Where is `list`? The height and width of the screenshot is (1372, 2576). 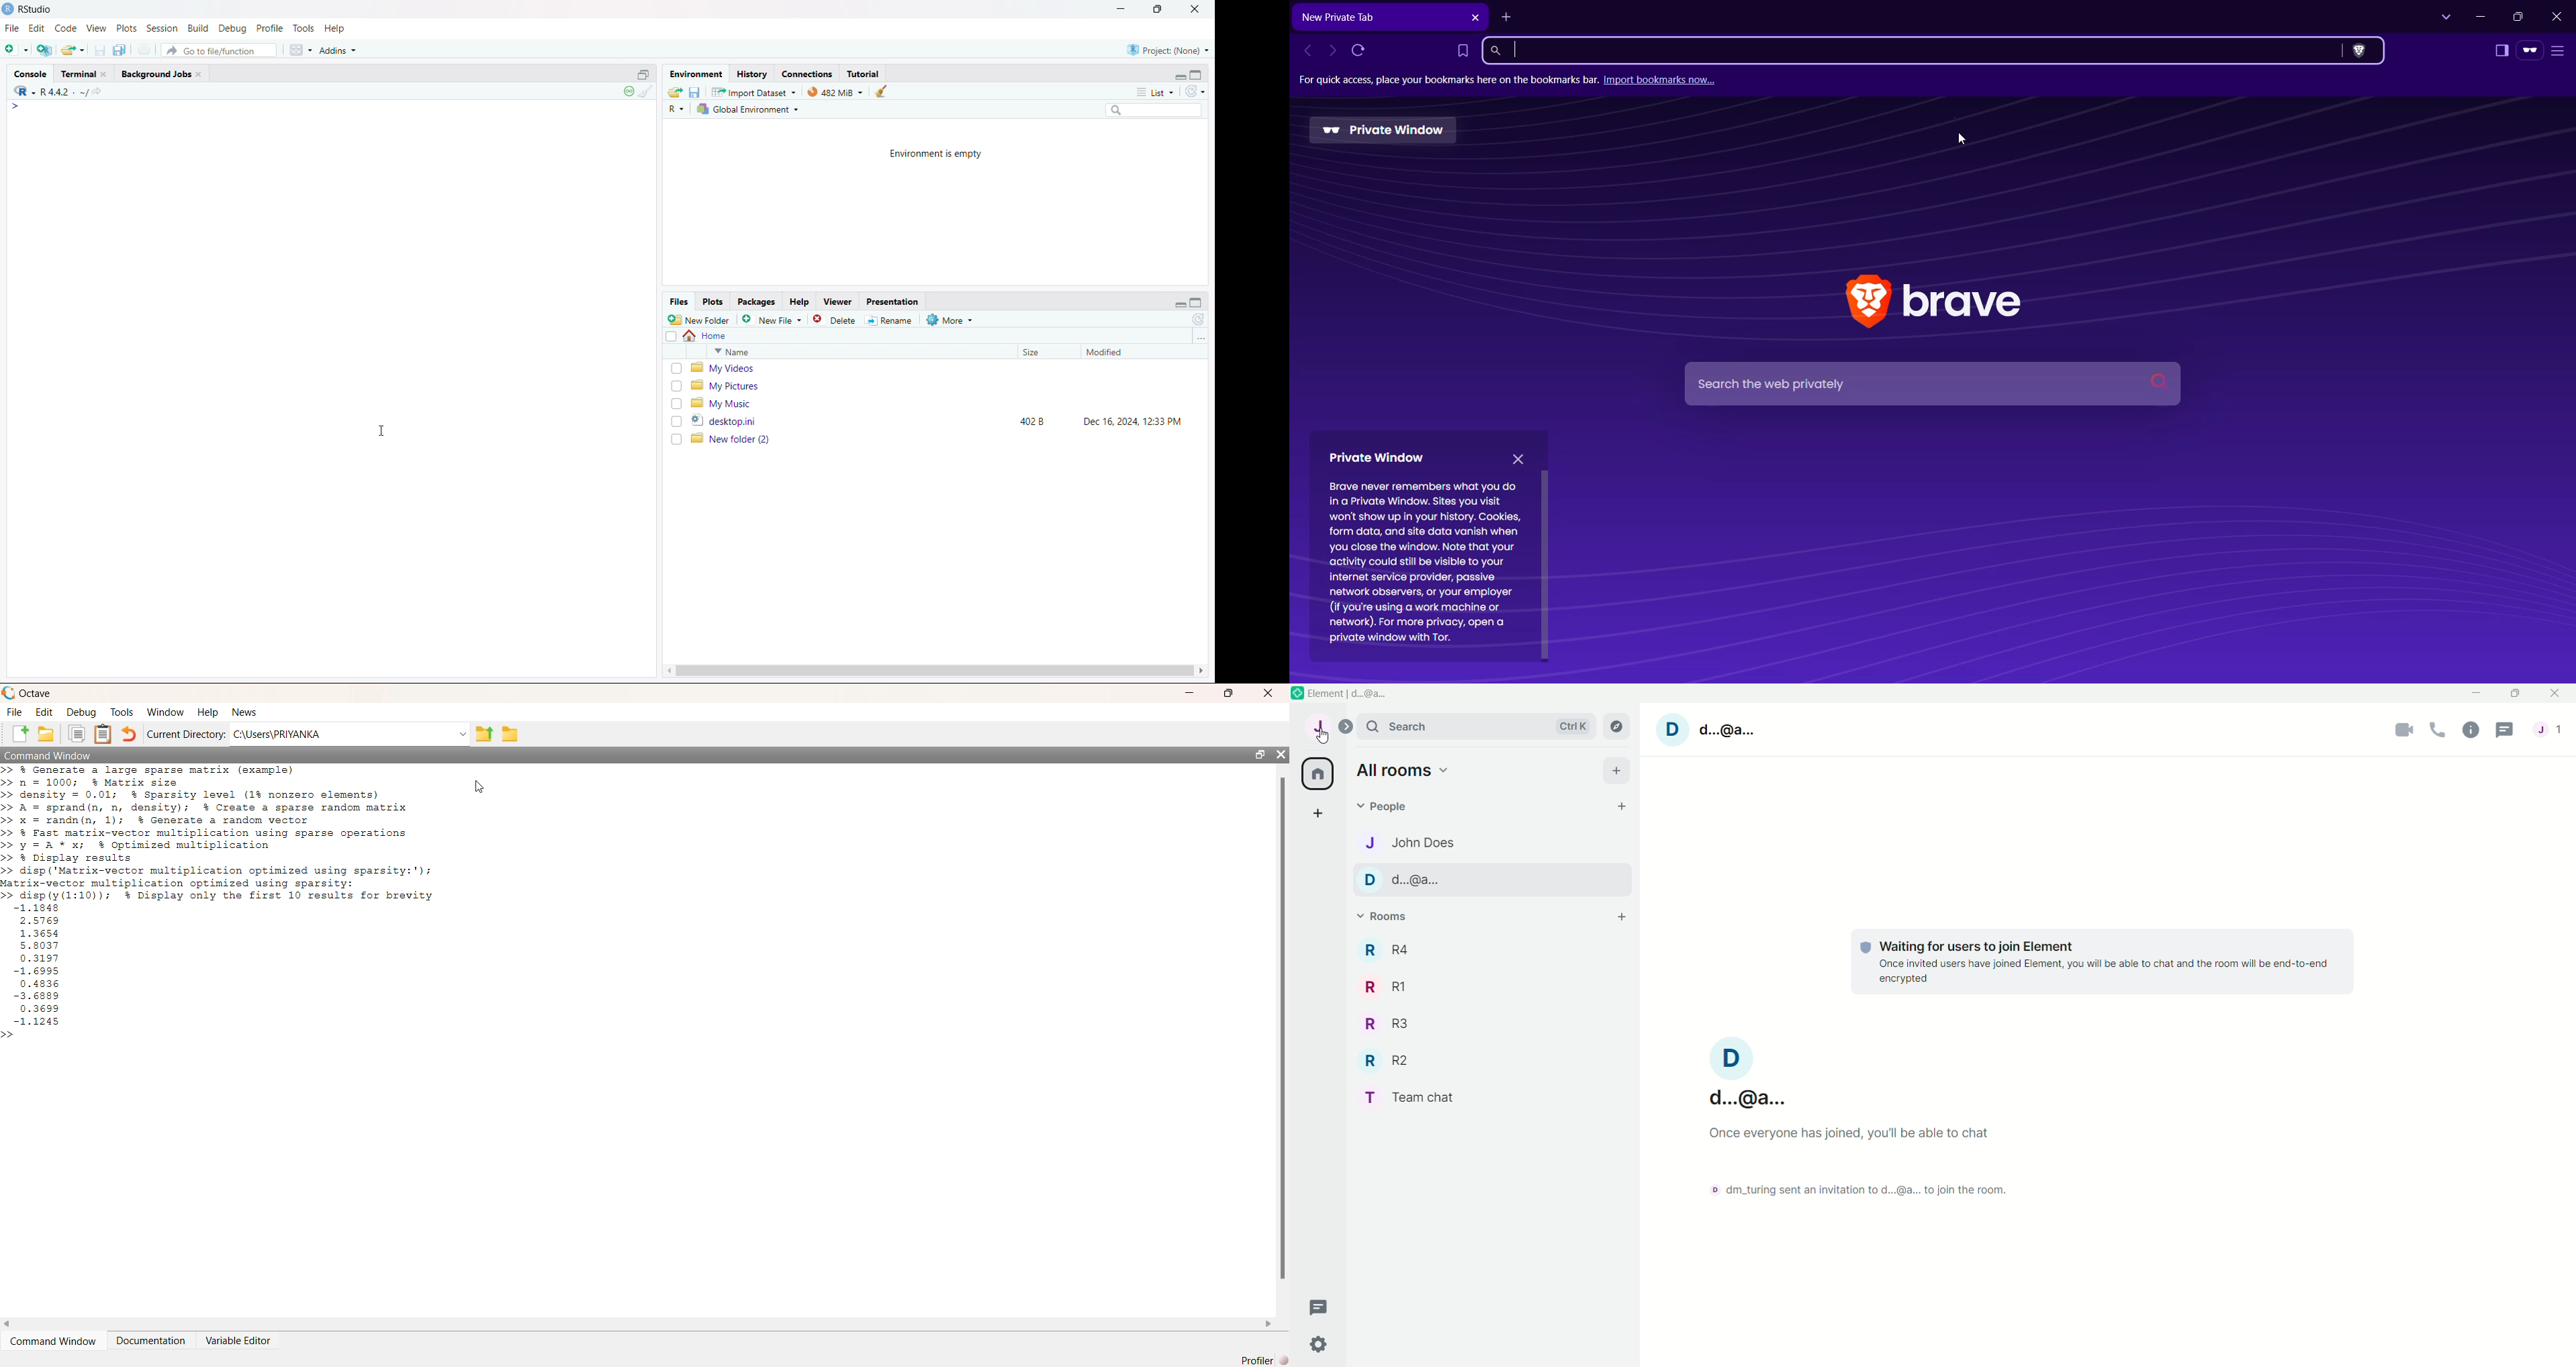 list is located at coordinates (1155, 92).